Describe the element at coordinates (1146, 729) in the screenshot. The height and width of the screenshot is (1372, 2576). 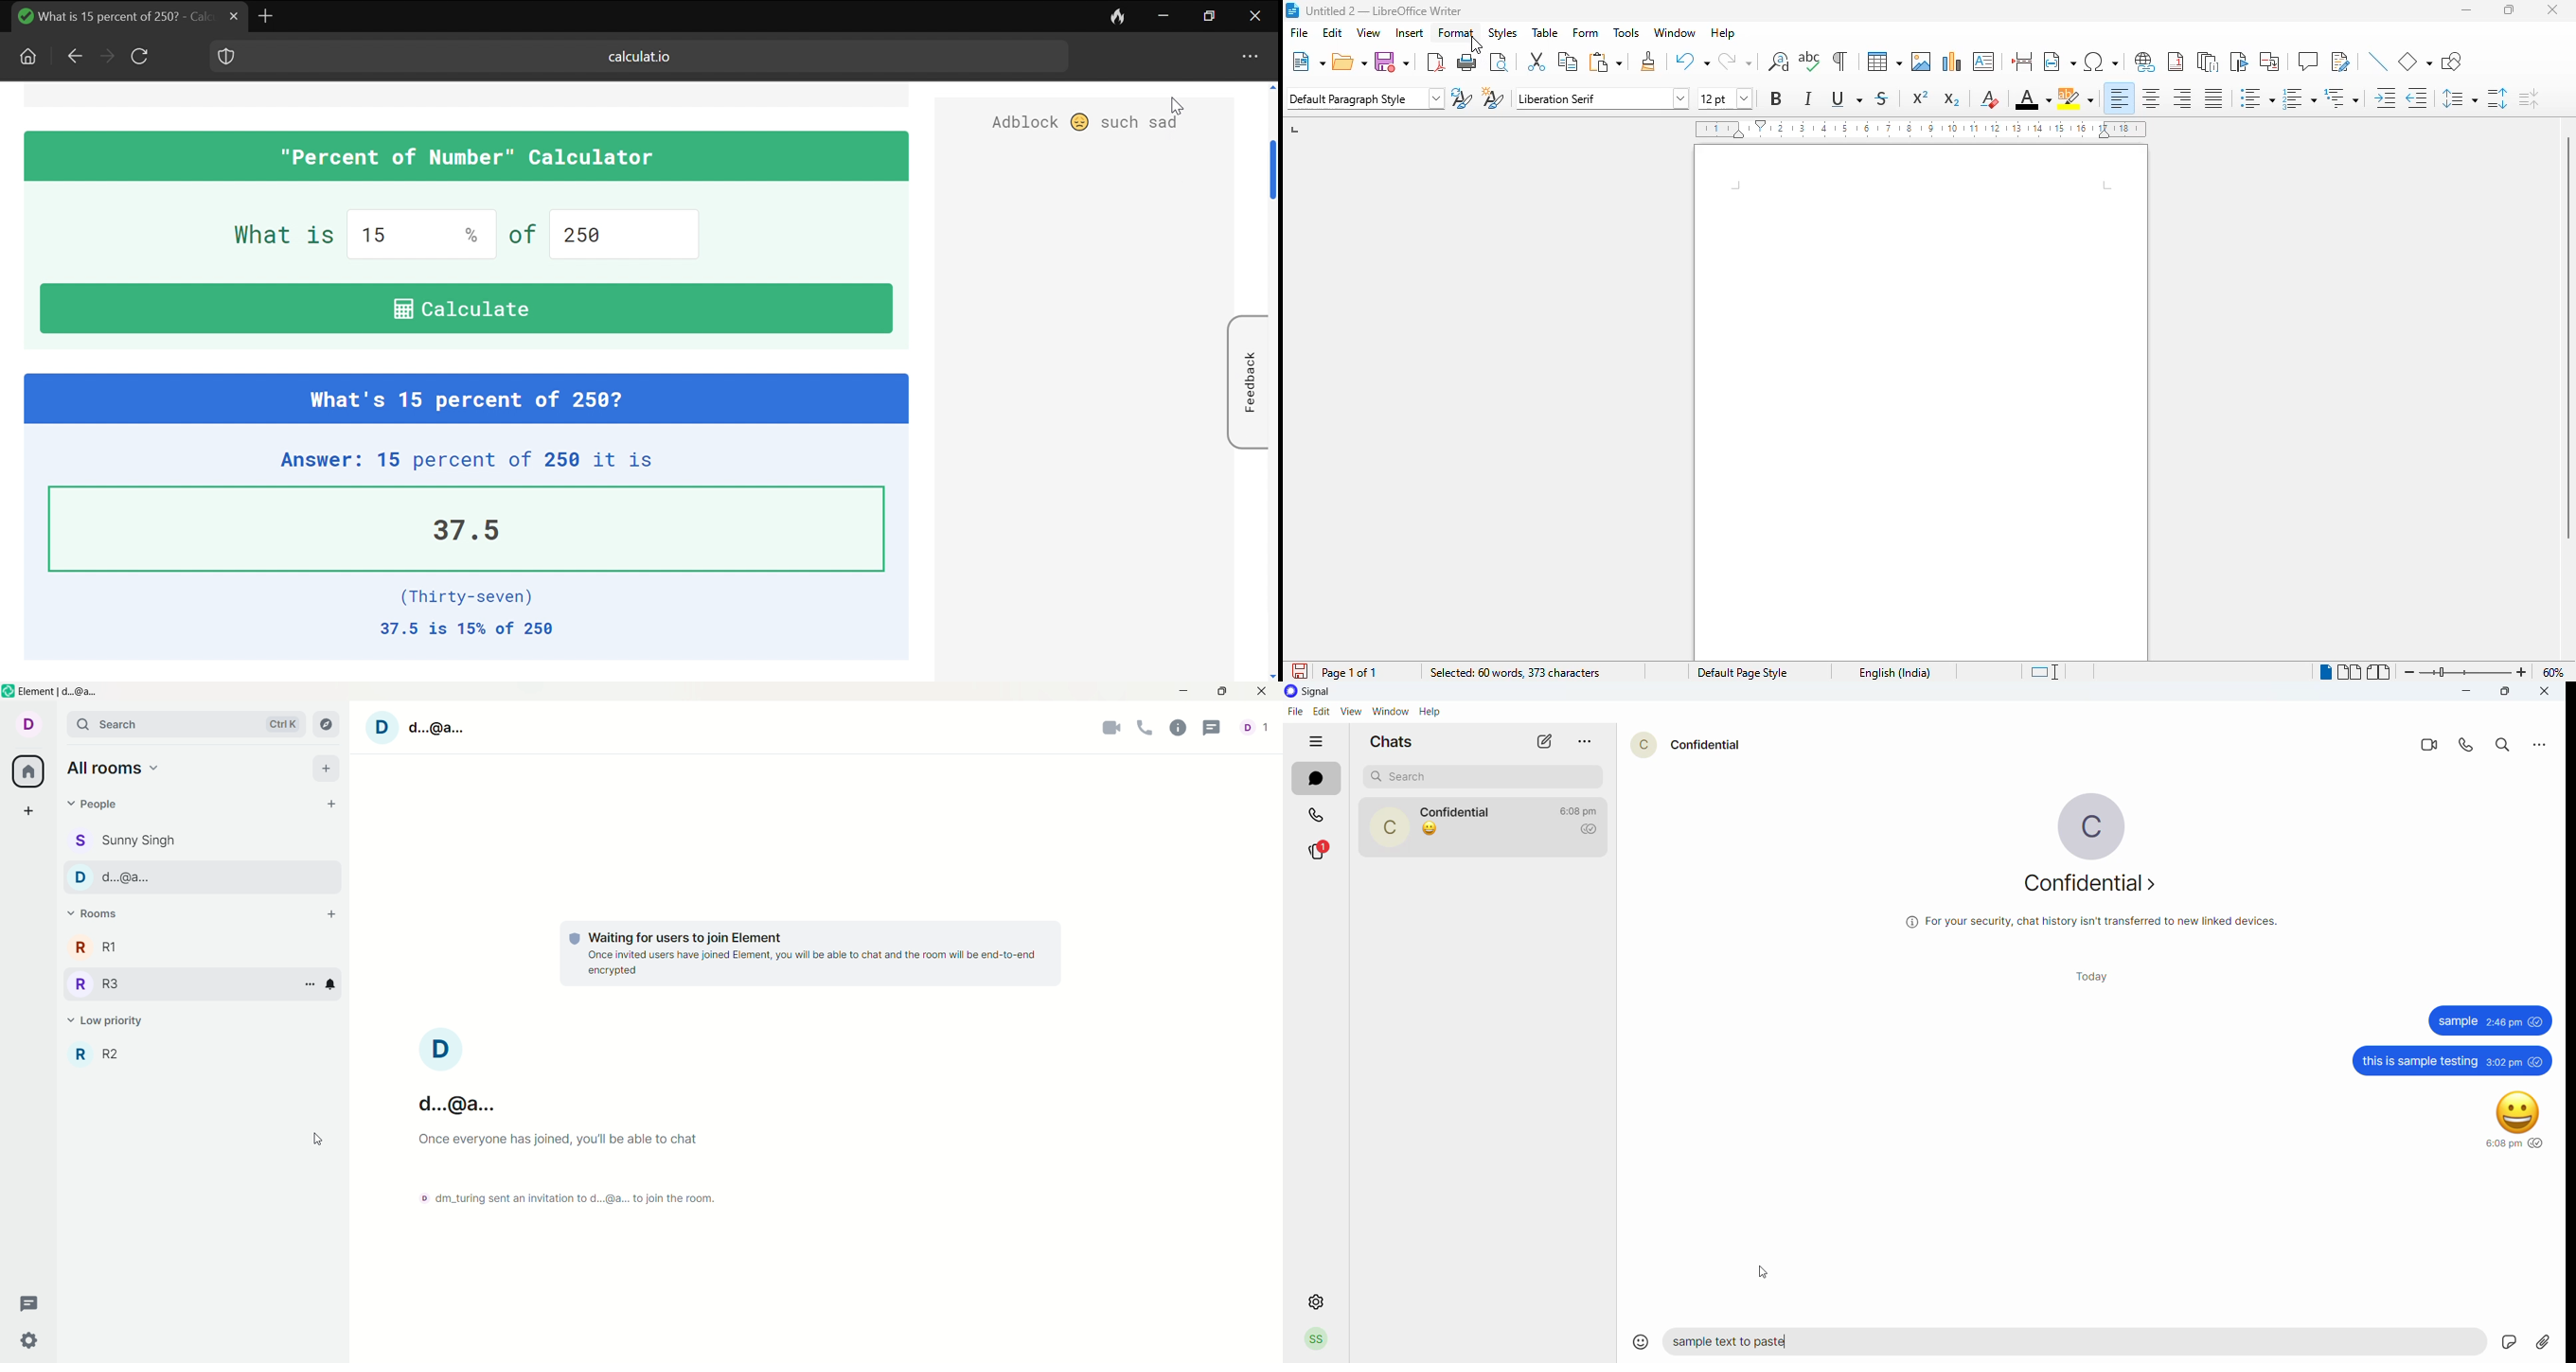
I see `audio call` at that location.